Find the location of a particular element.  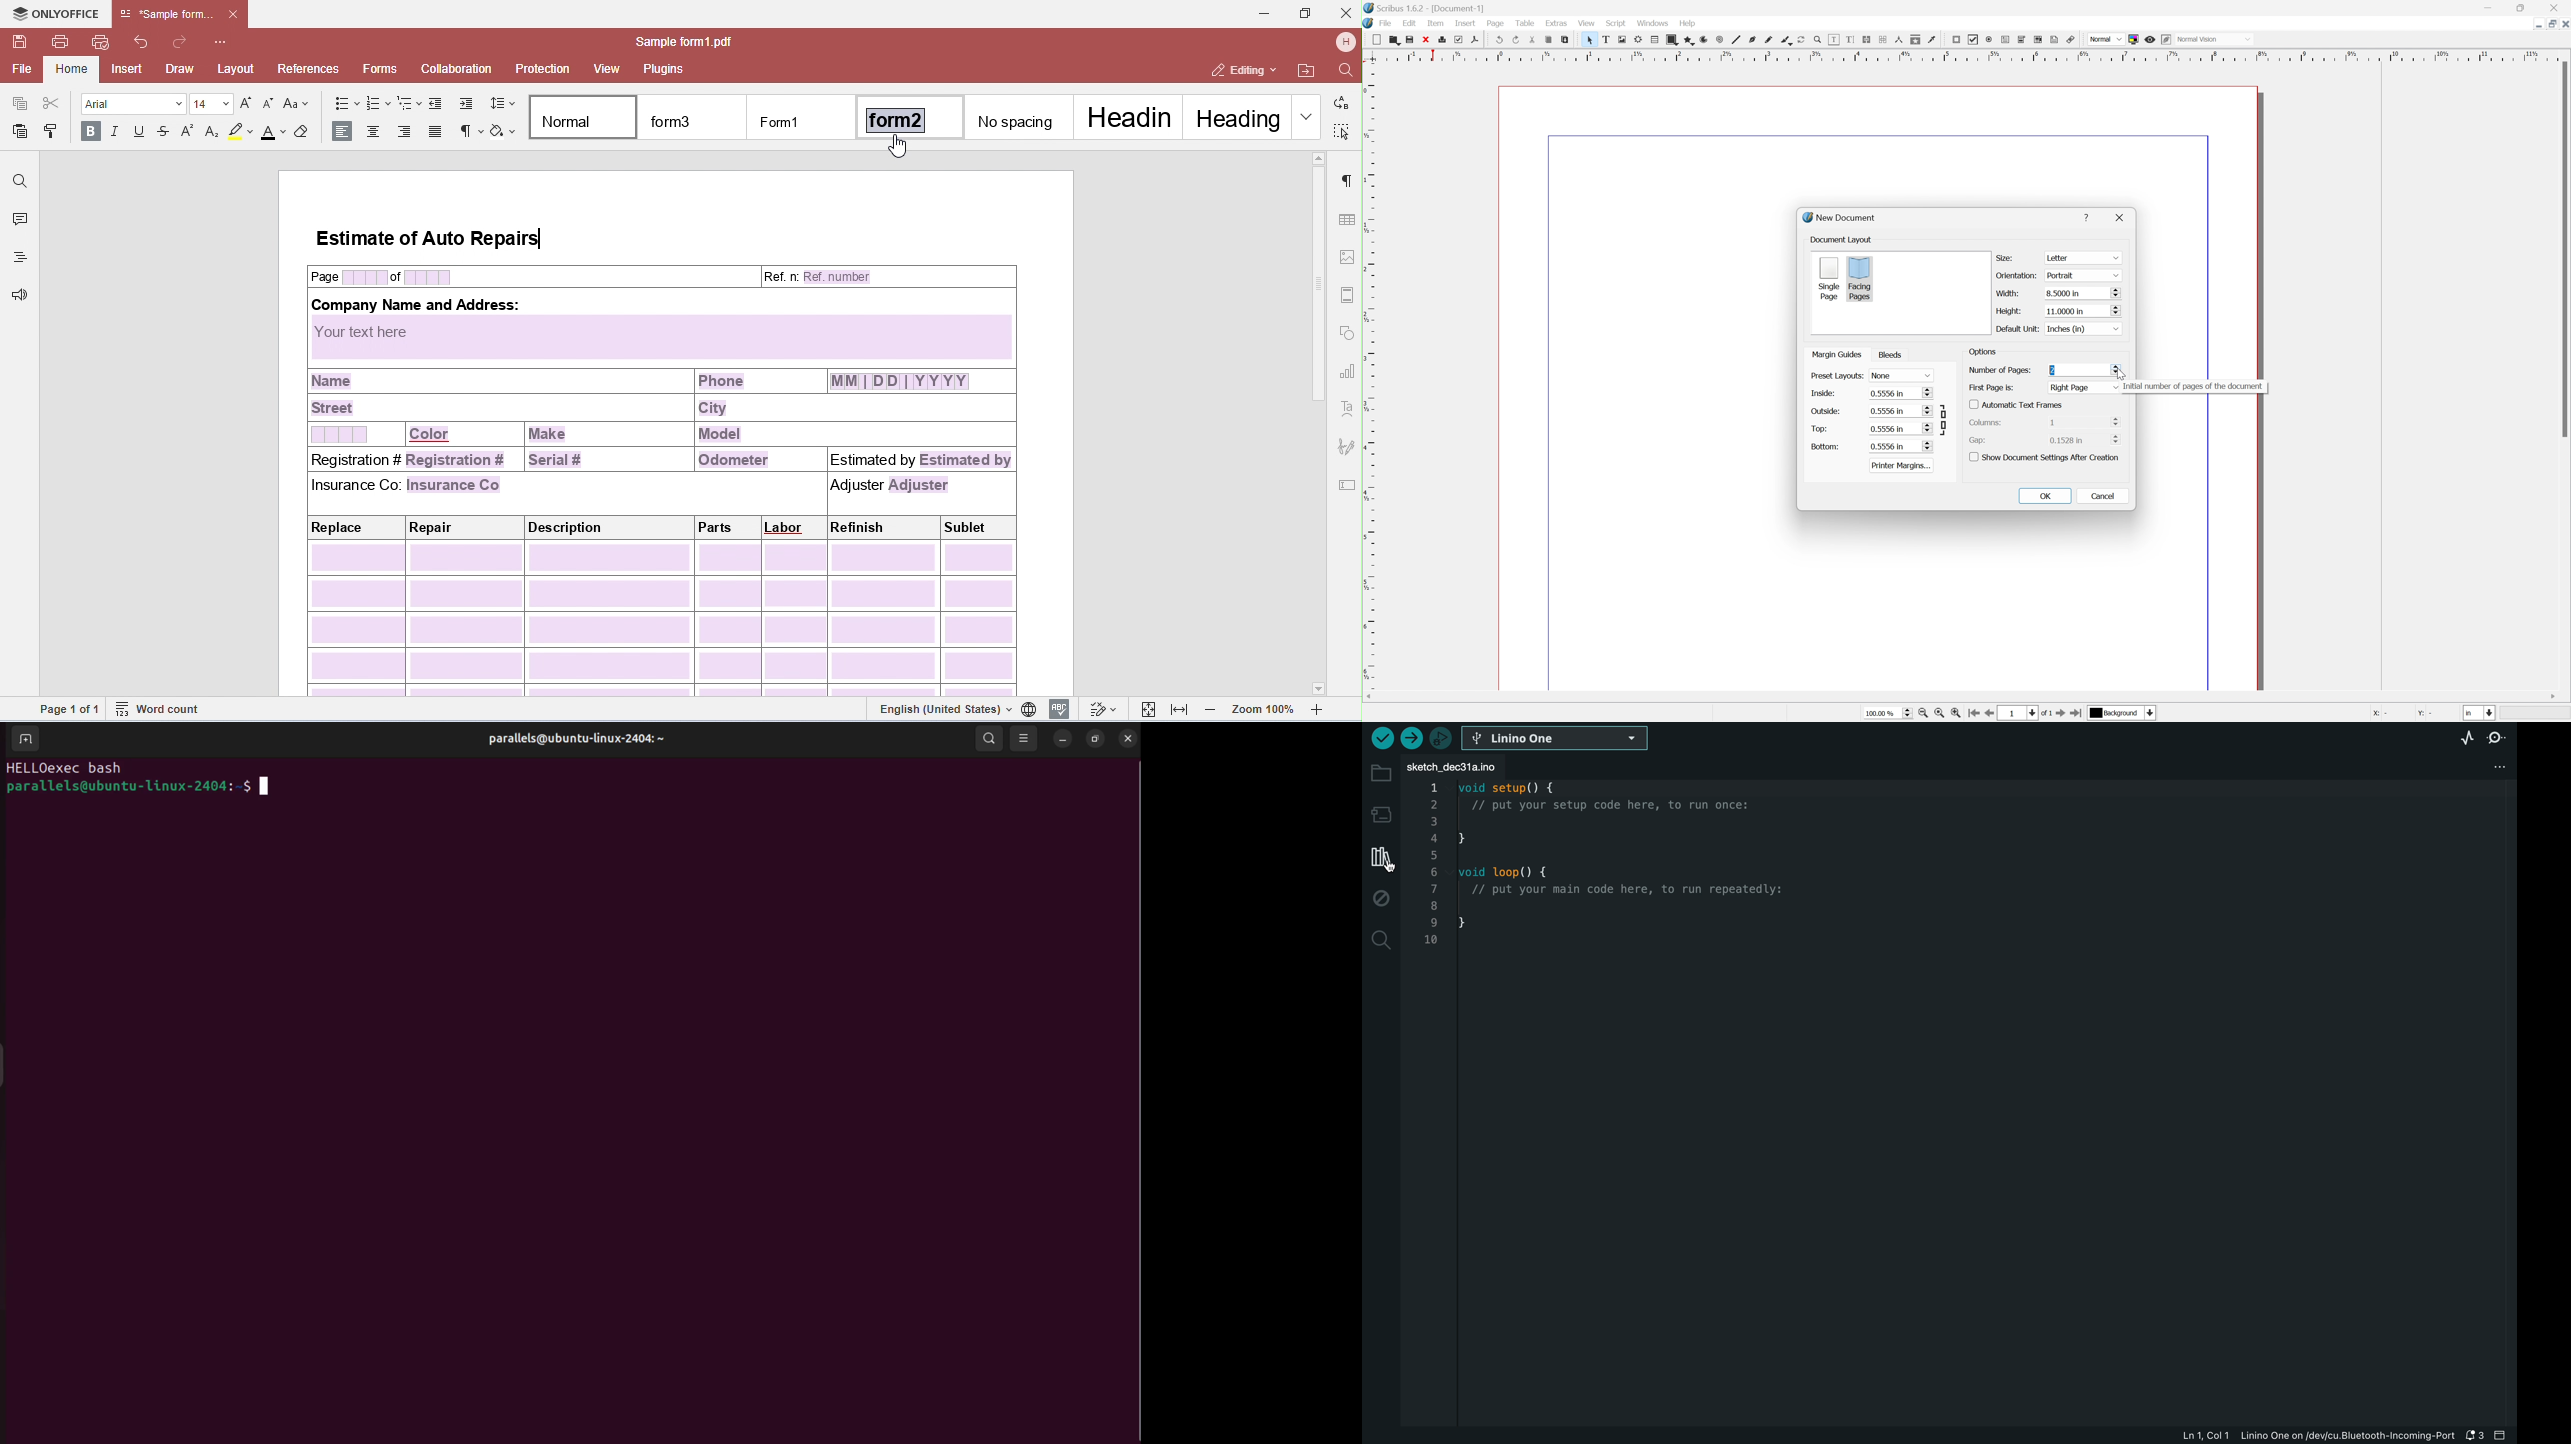

Polygon is located at coordinates (1686, 40).